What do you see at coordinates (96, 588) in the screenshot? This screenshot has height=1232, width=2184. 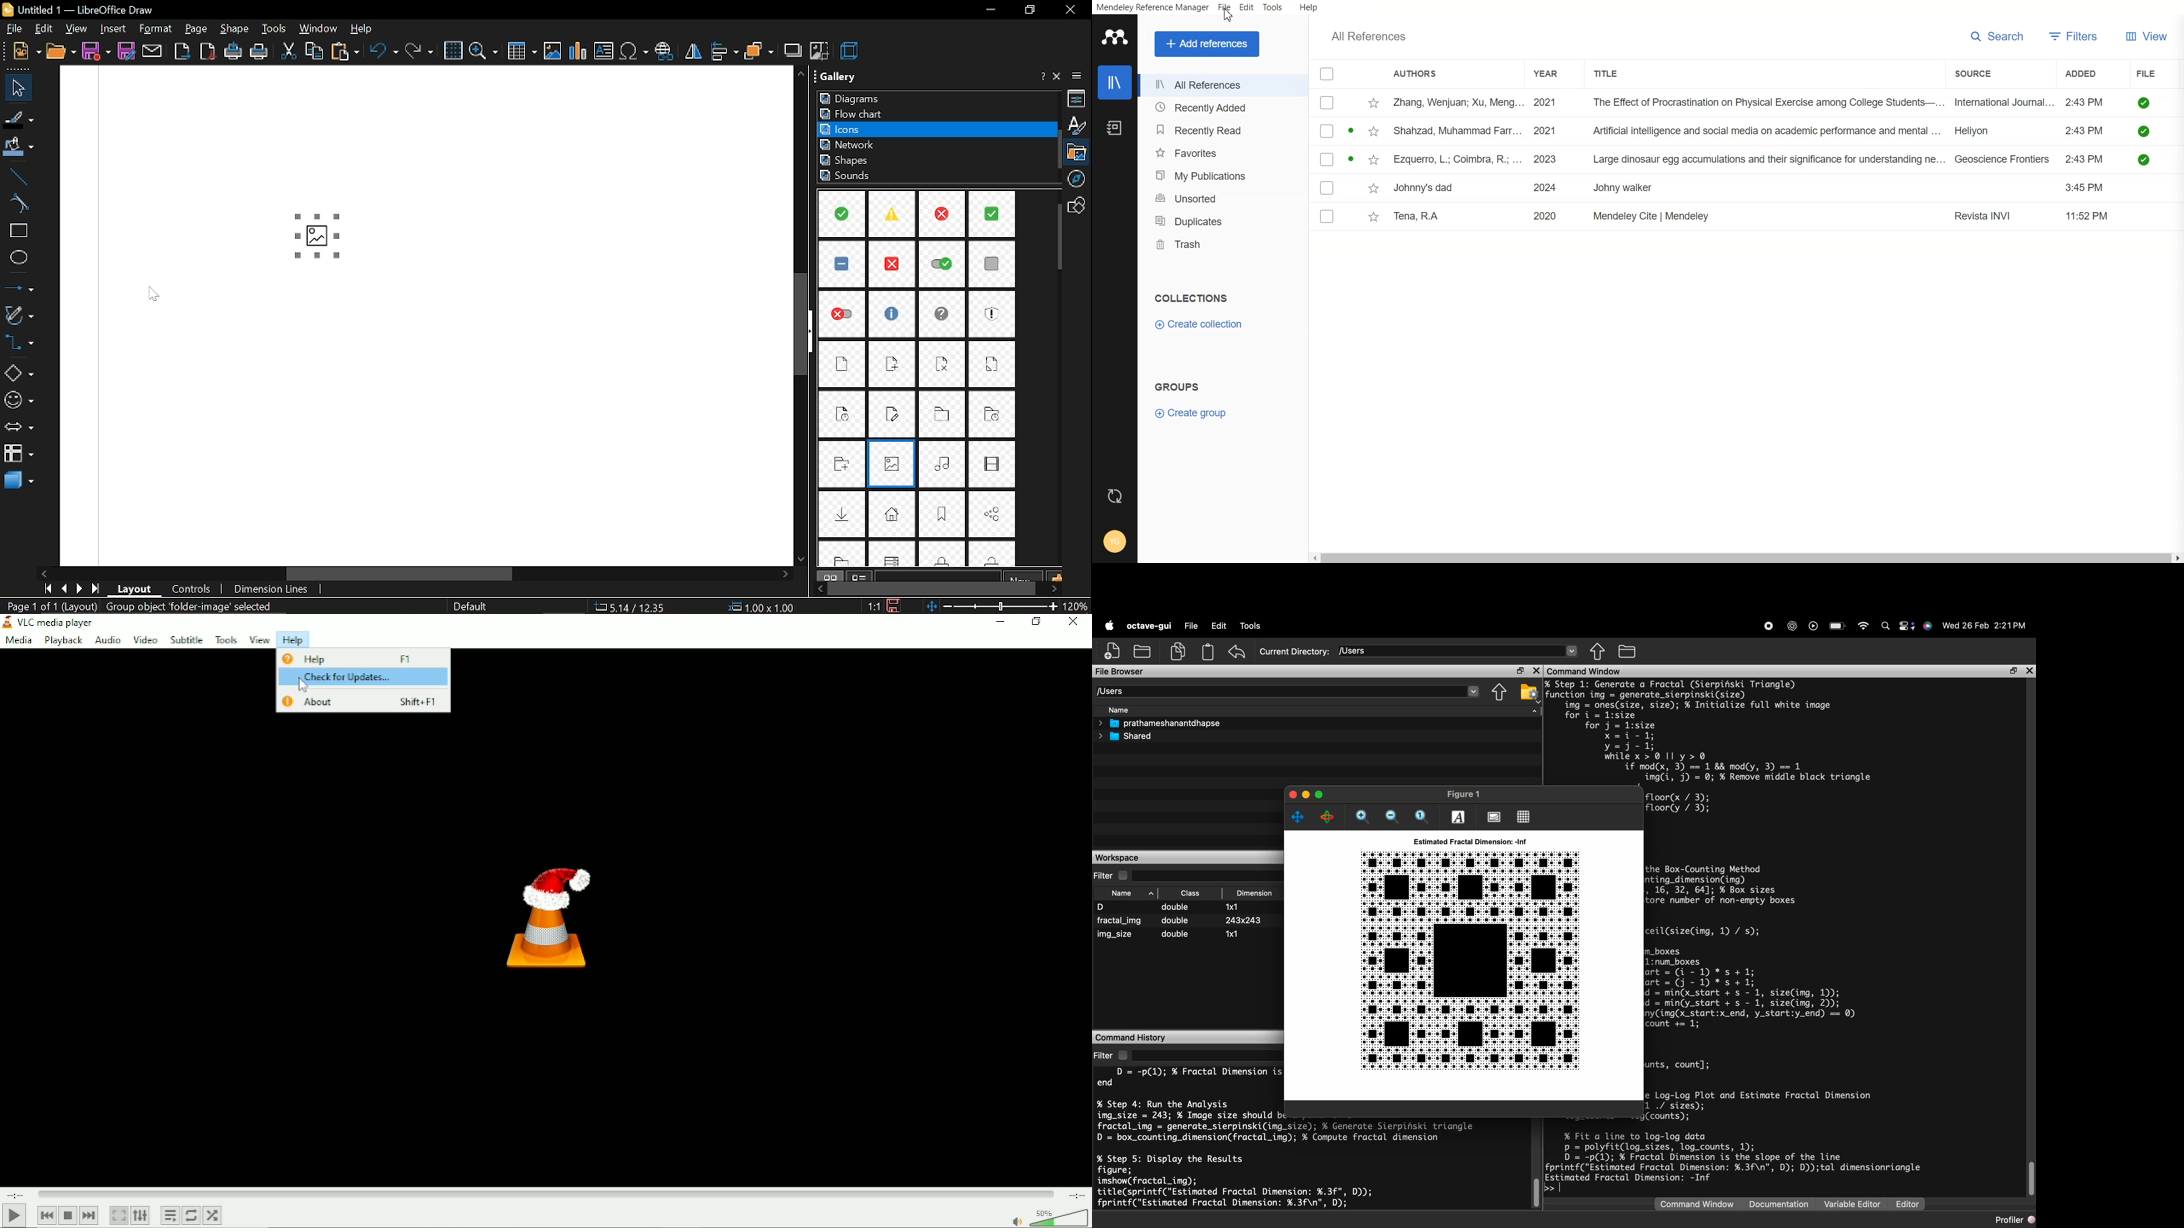 I see `go to last page` at bounding box center [96, 588].